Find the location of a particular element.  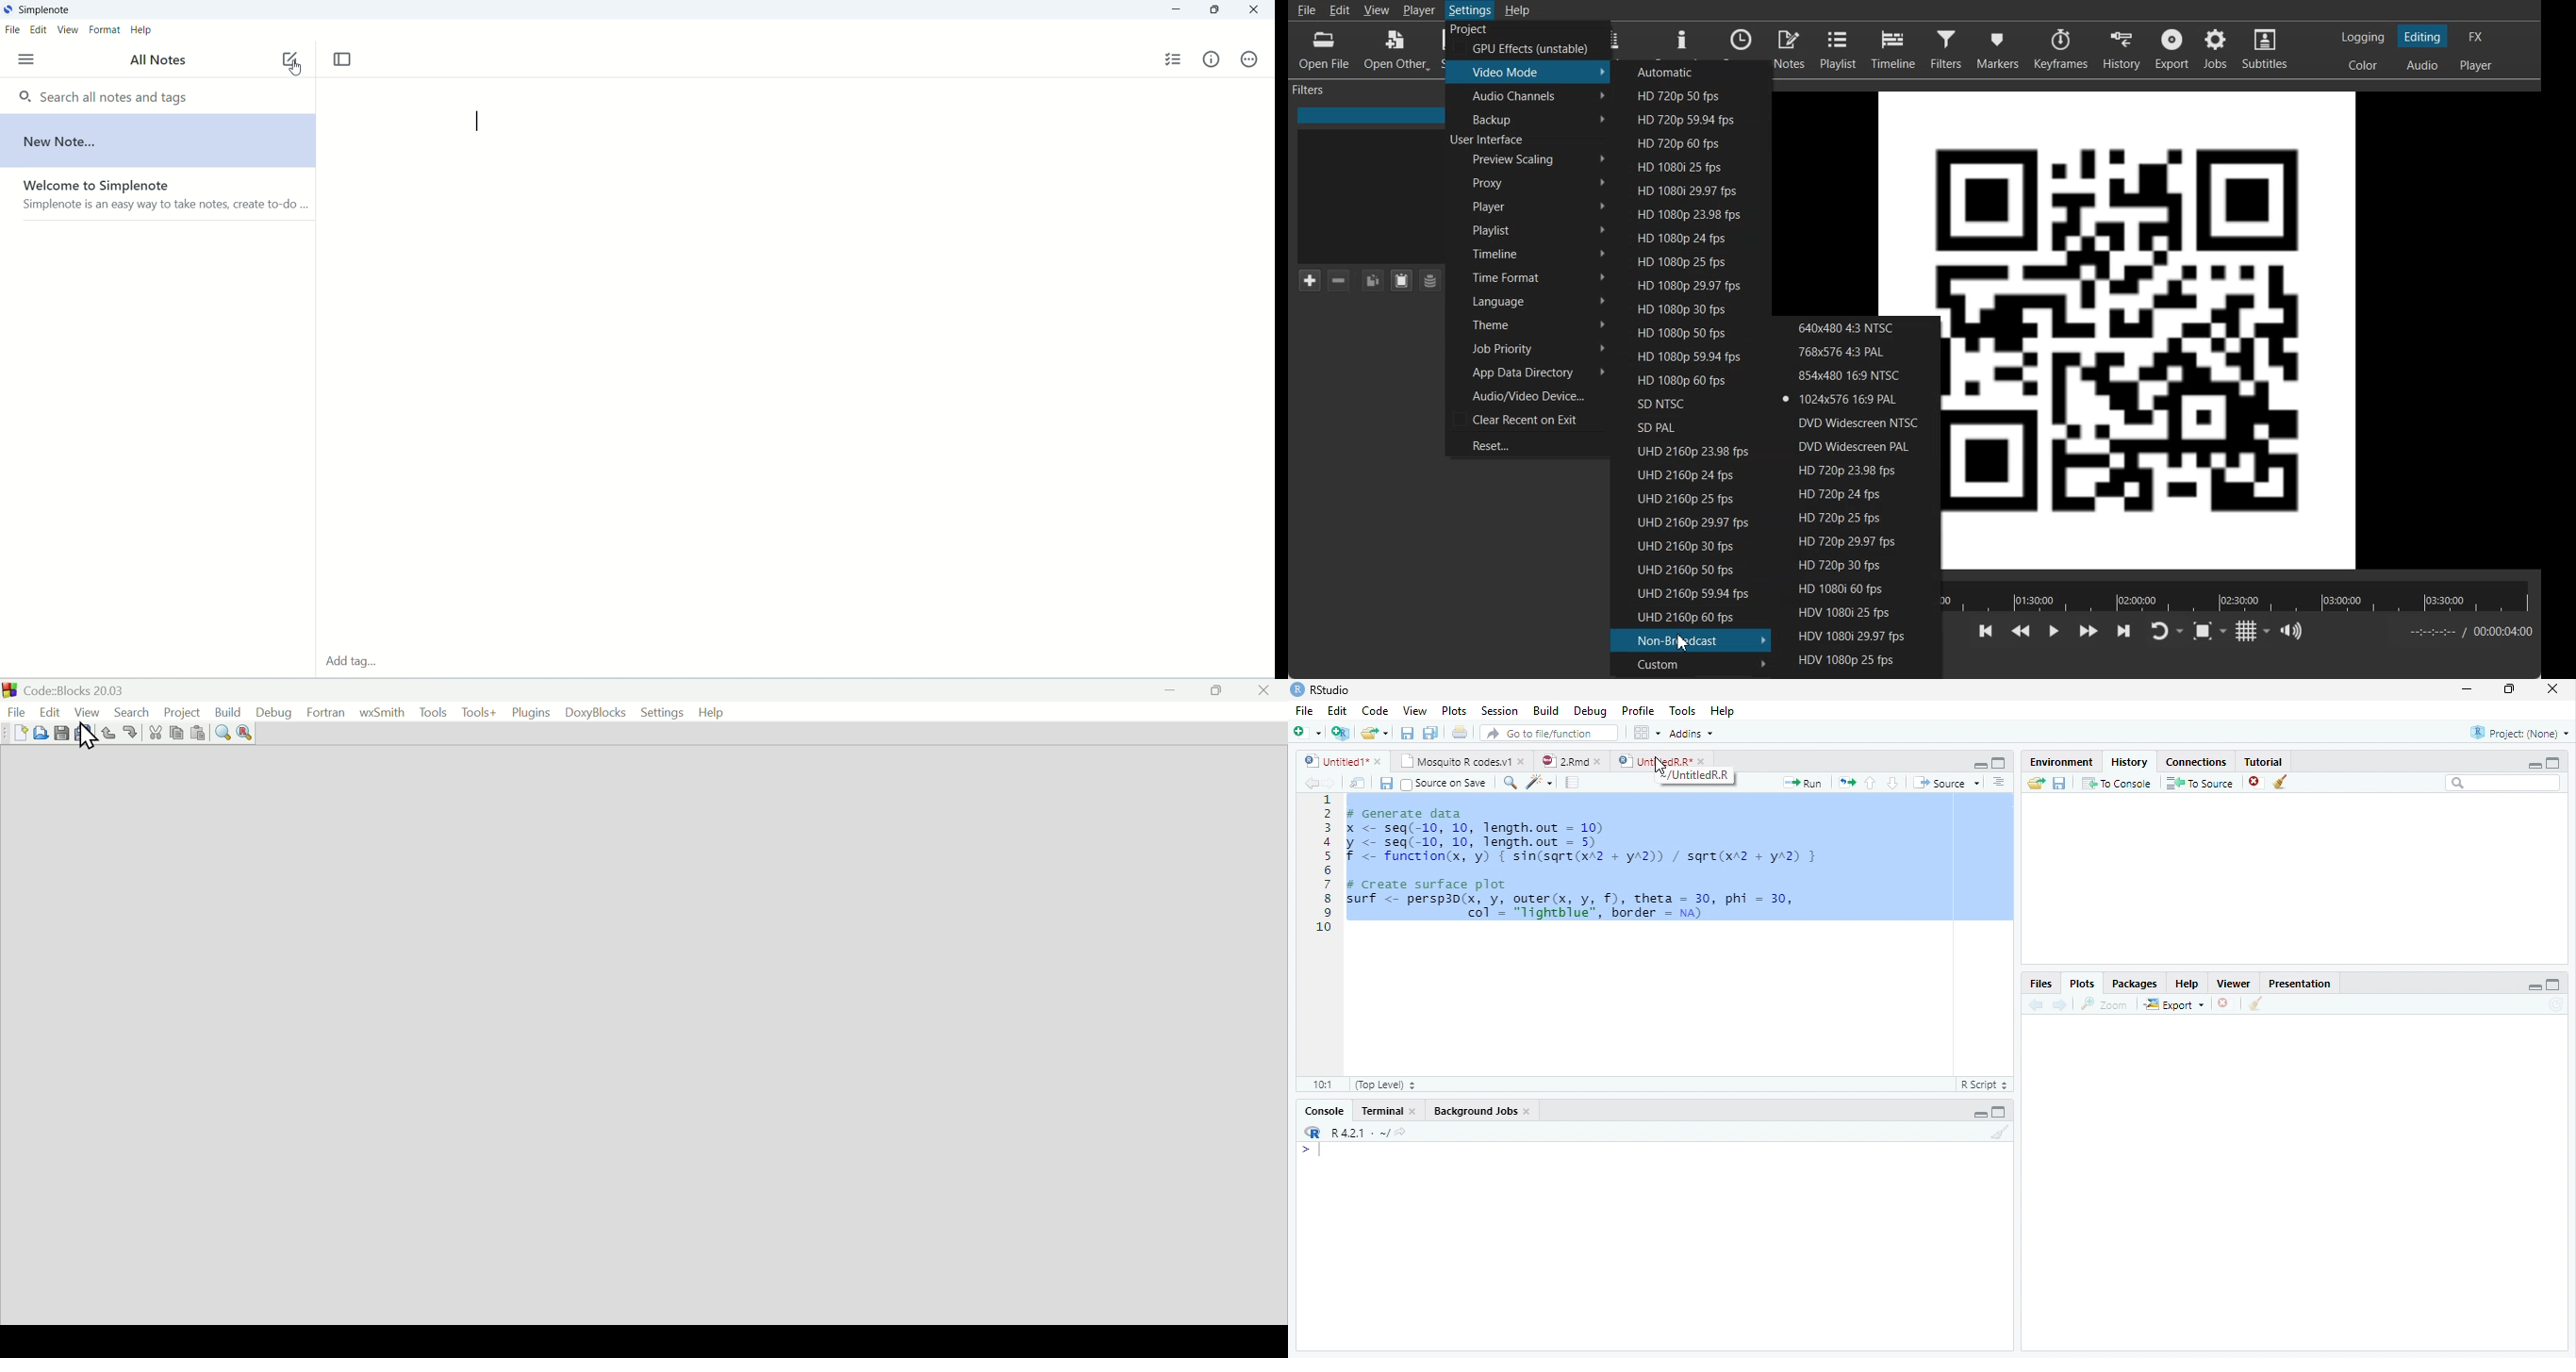

Edit is located at coordinates (1336, 710).